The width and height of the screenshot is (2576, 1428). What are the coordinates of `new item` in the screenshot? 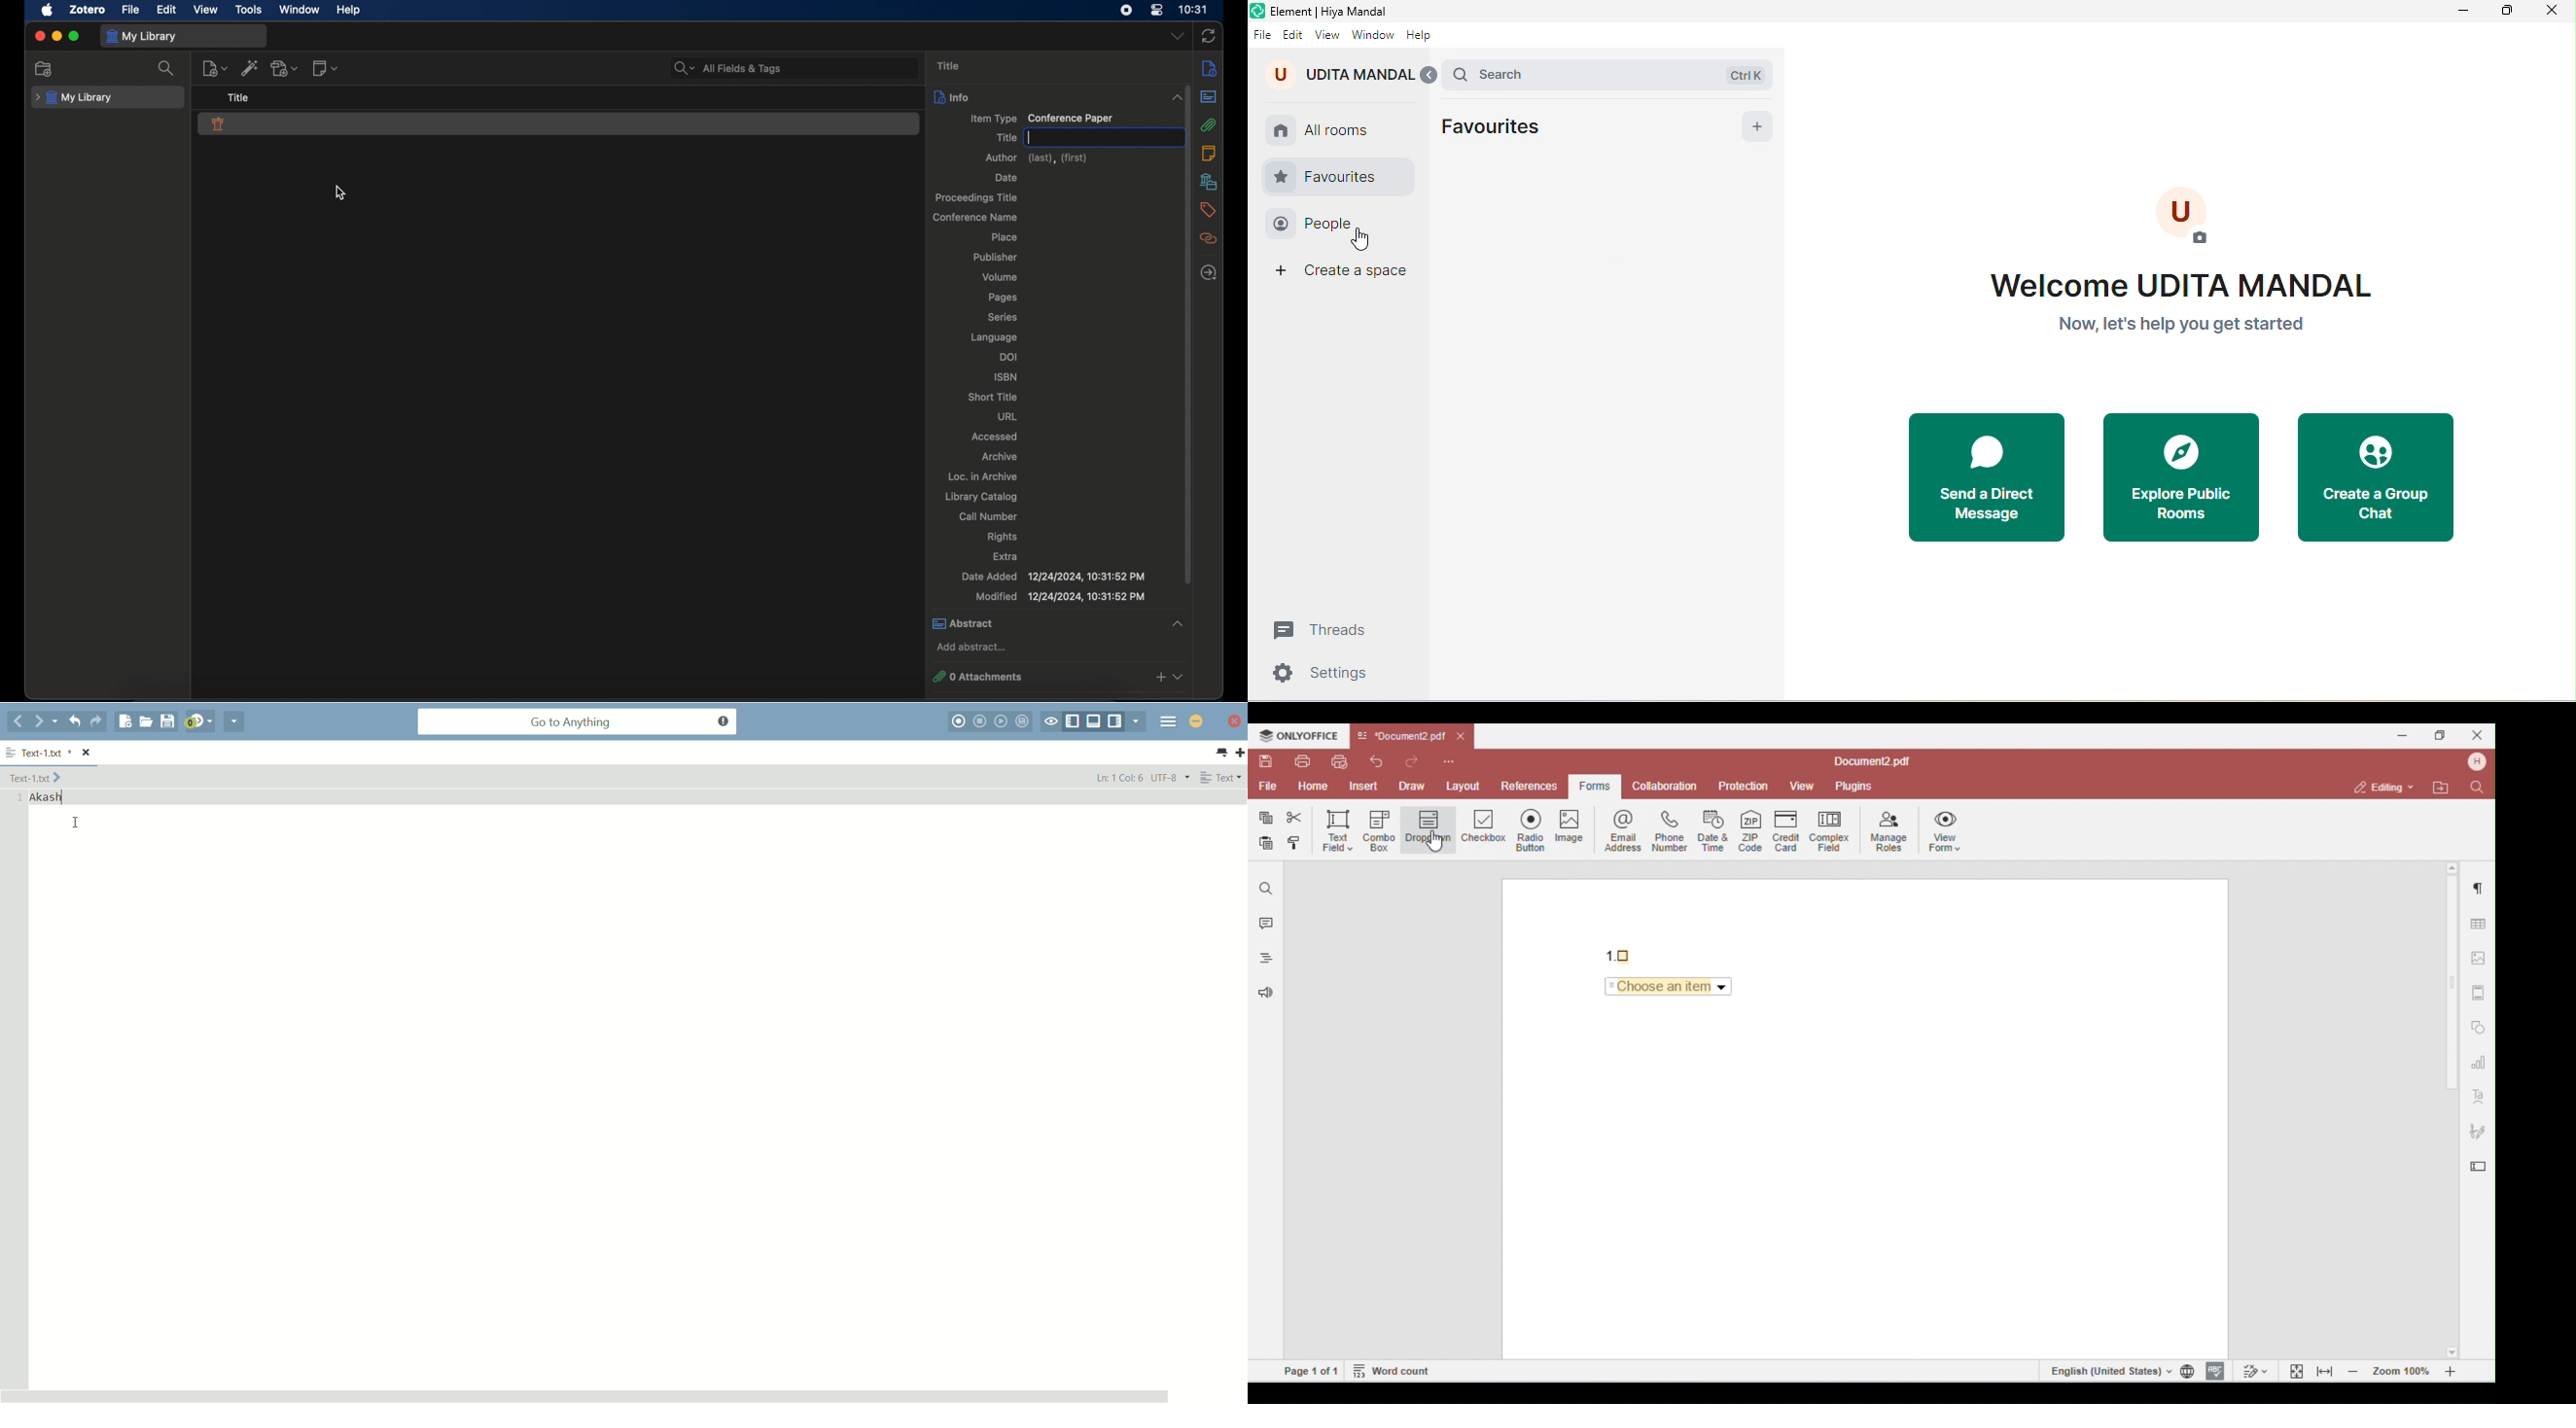 It's located at (215, 68).